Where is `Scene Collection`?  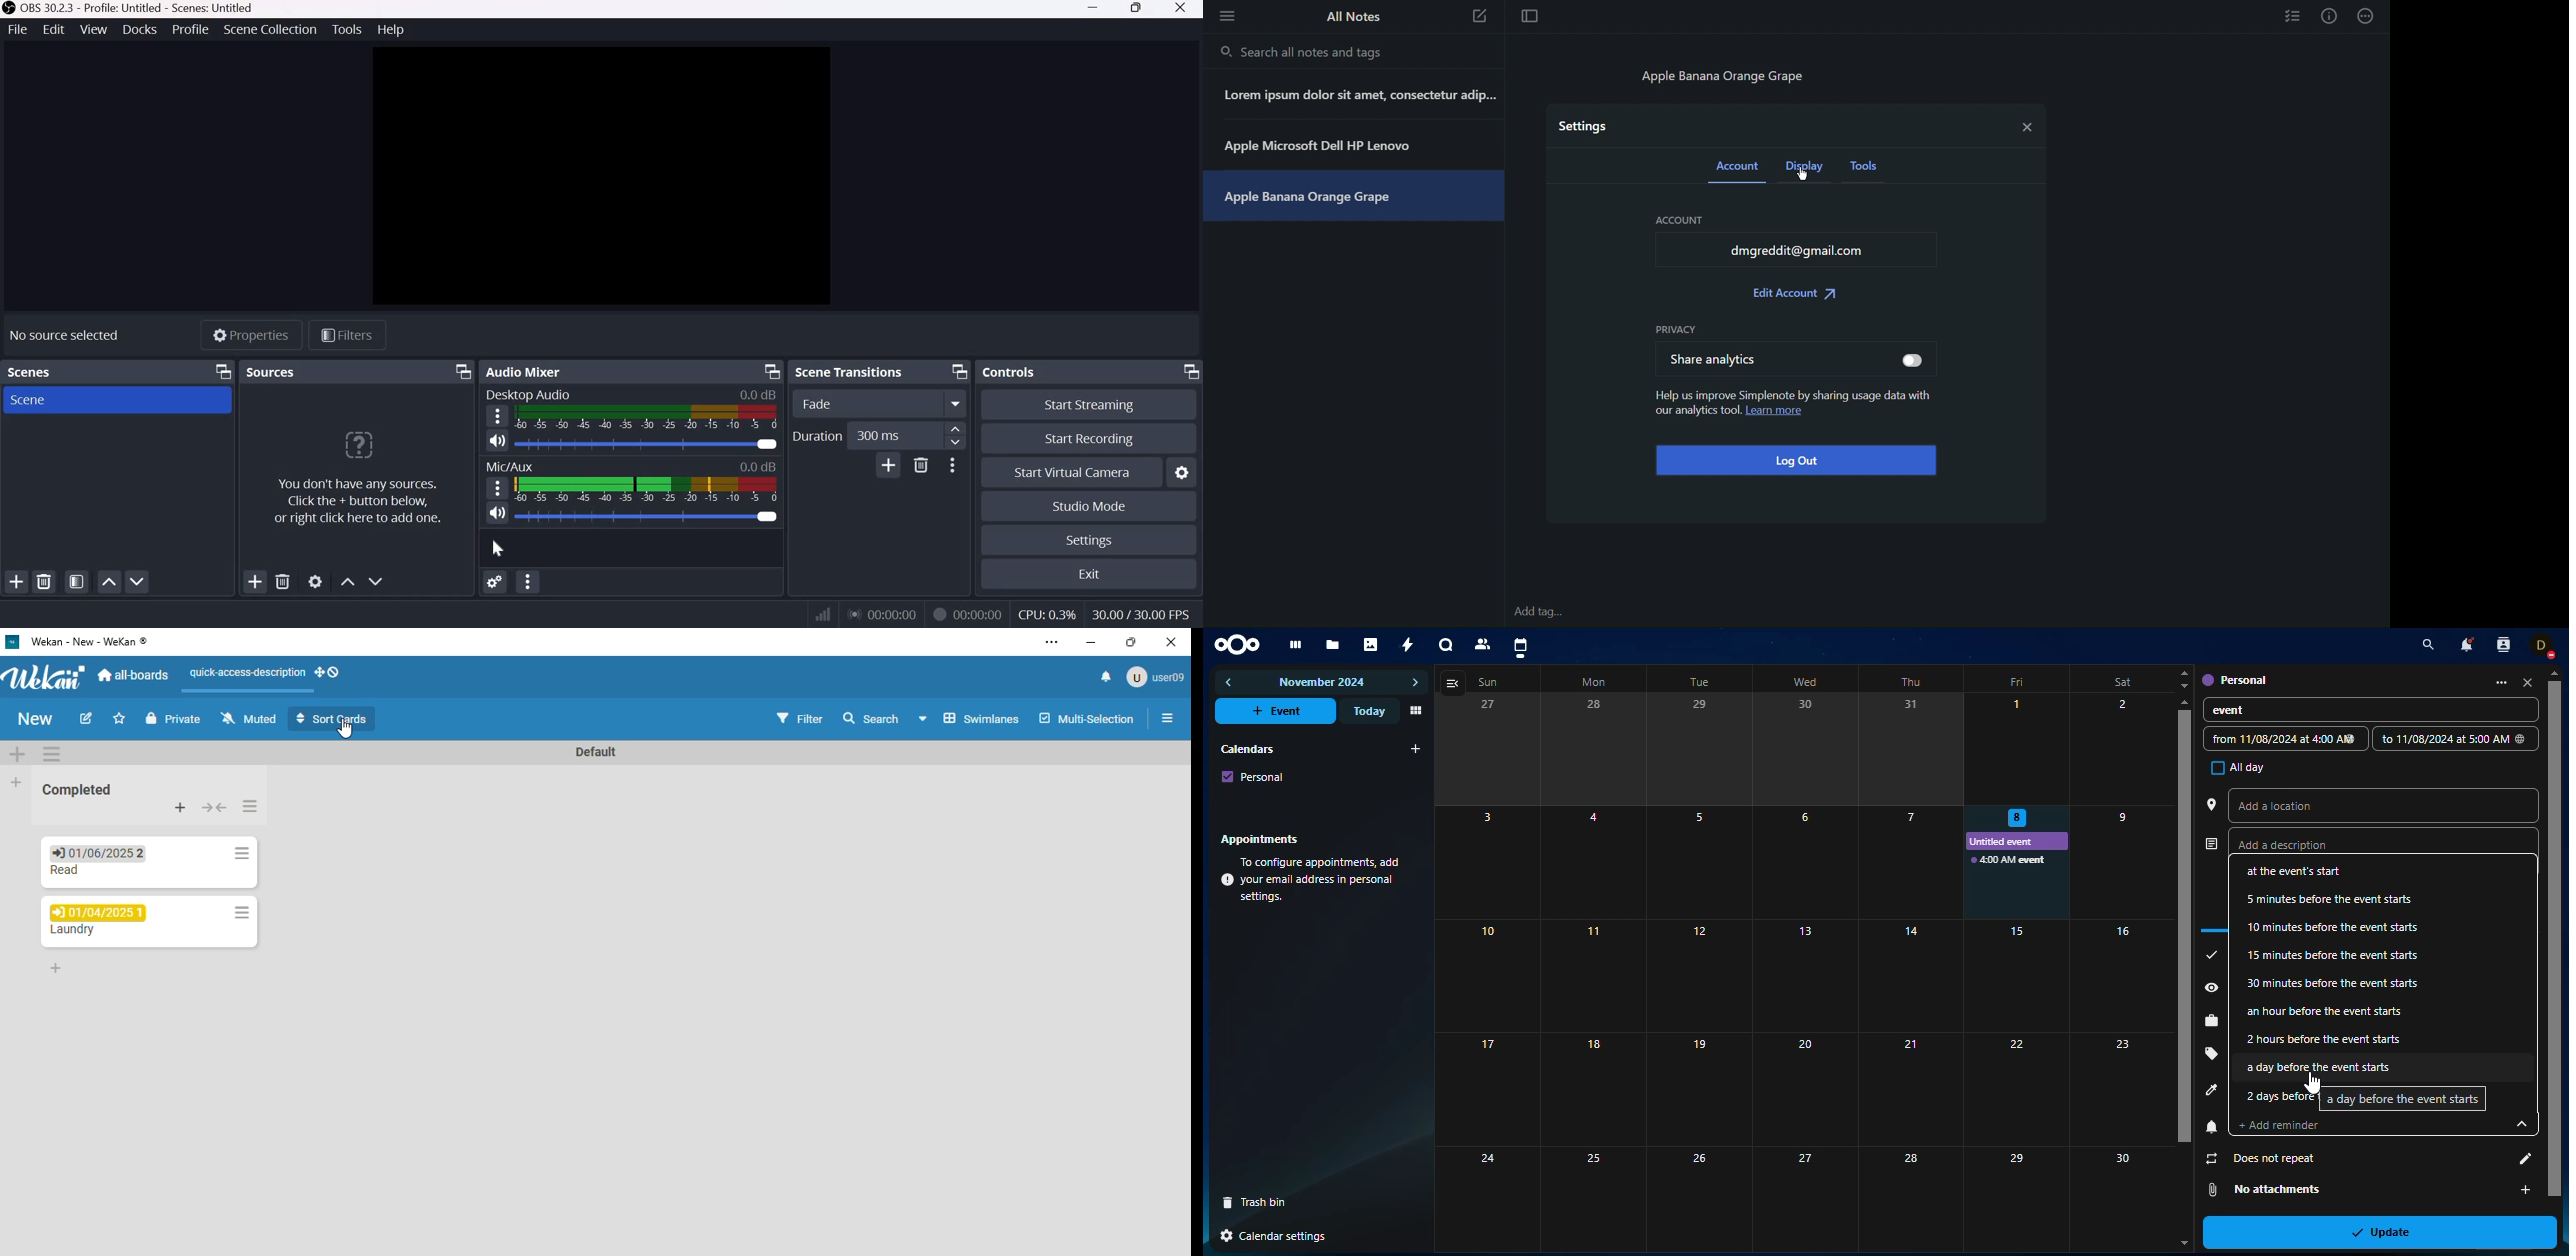
Scene Collection is located at coordinates (270, 29).